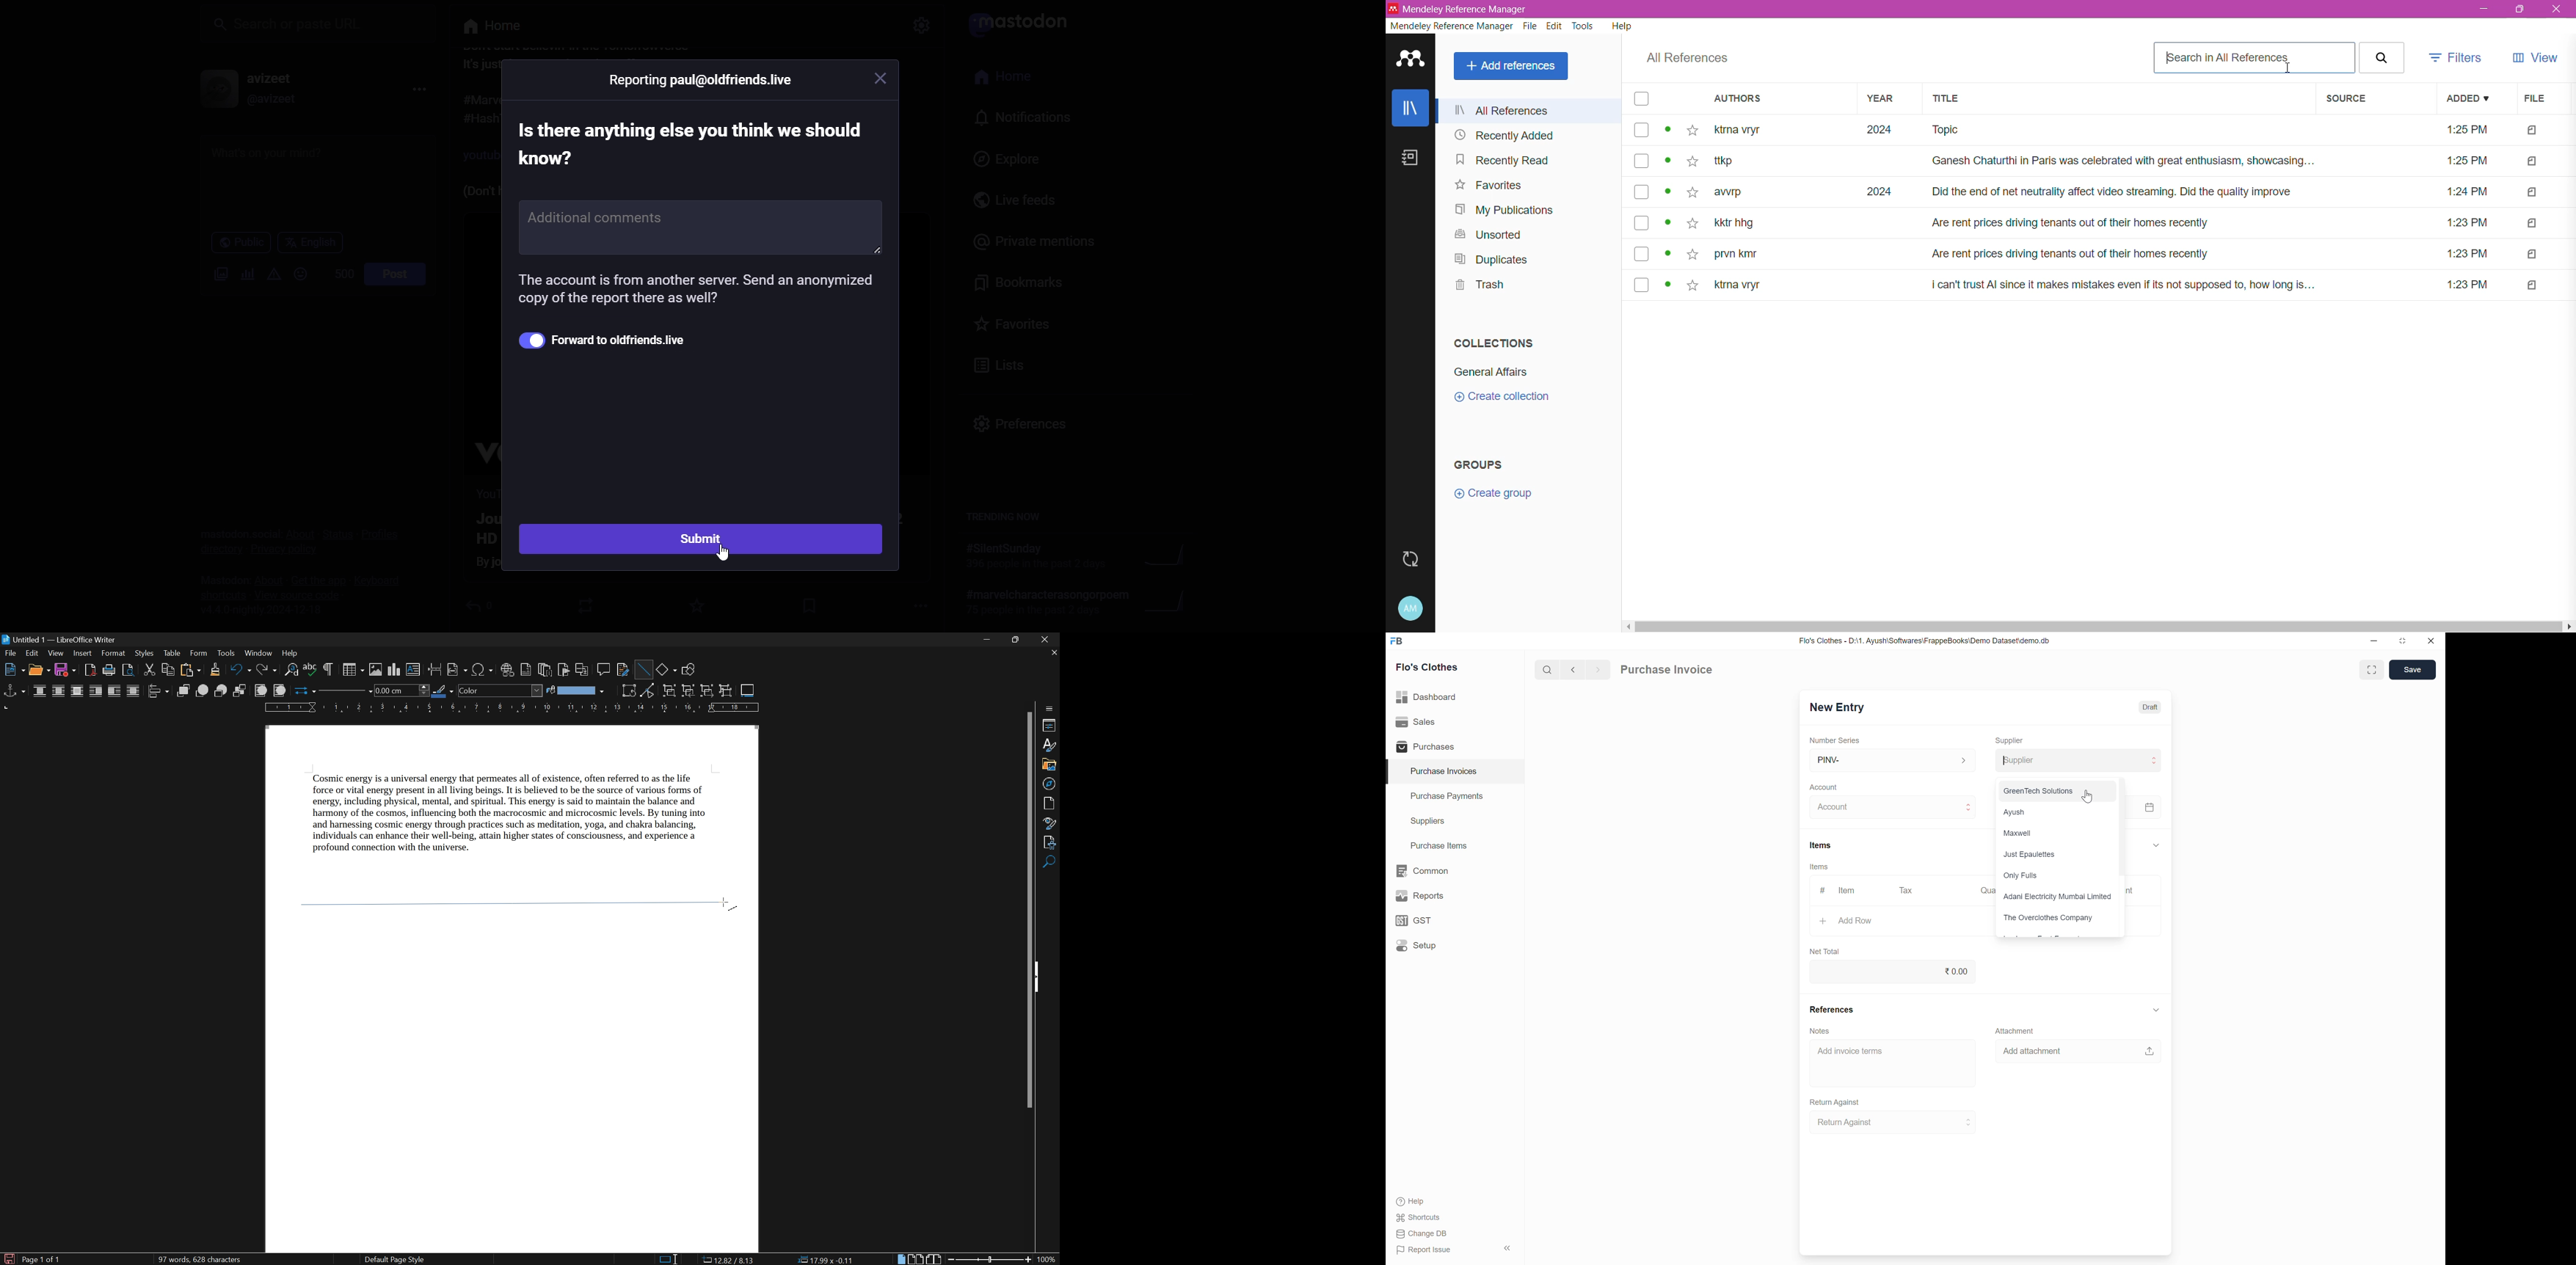 Image resolution: width=2576 pixels, height=1288 pixels. Describe the element at coordinates (1010, 79) in the screenshot. I see `home` at that location.